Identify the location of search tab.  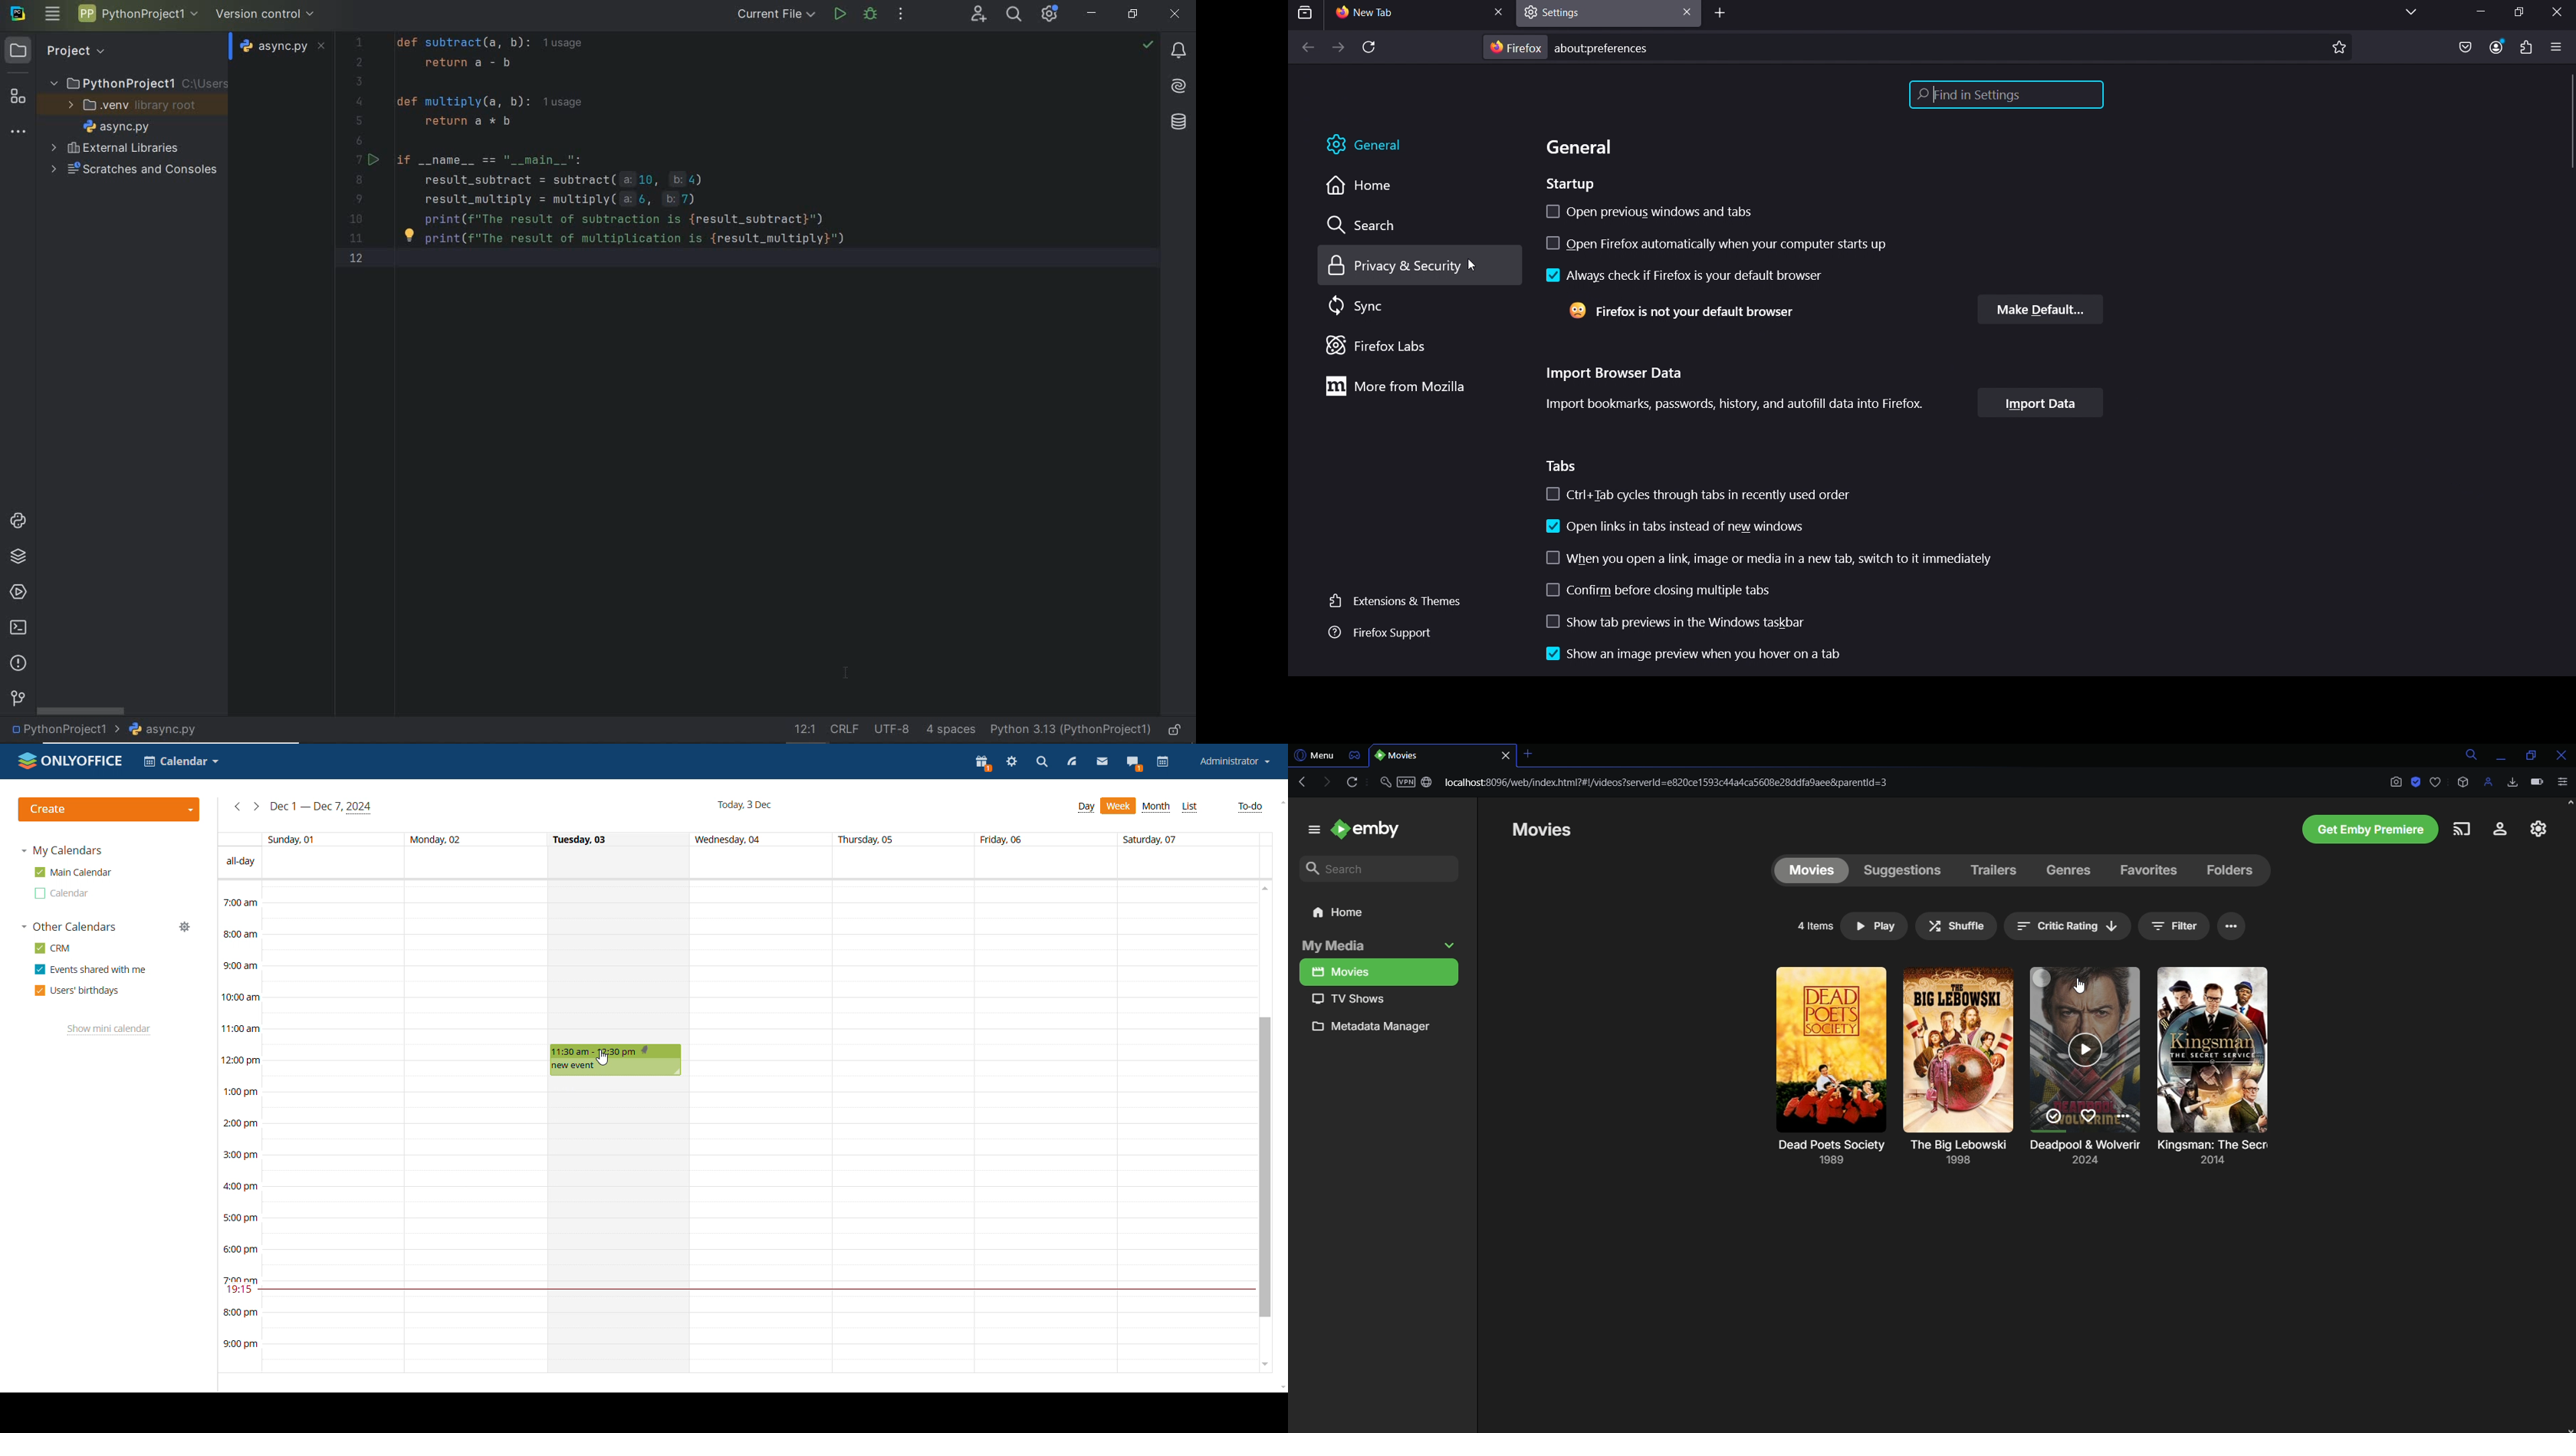
(1305, 13).